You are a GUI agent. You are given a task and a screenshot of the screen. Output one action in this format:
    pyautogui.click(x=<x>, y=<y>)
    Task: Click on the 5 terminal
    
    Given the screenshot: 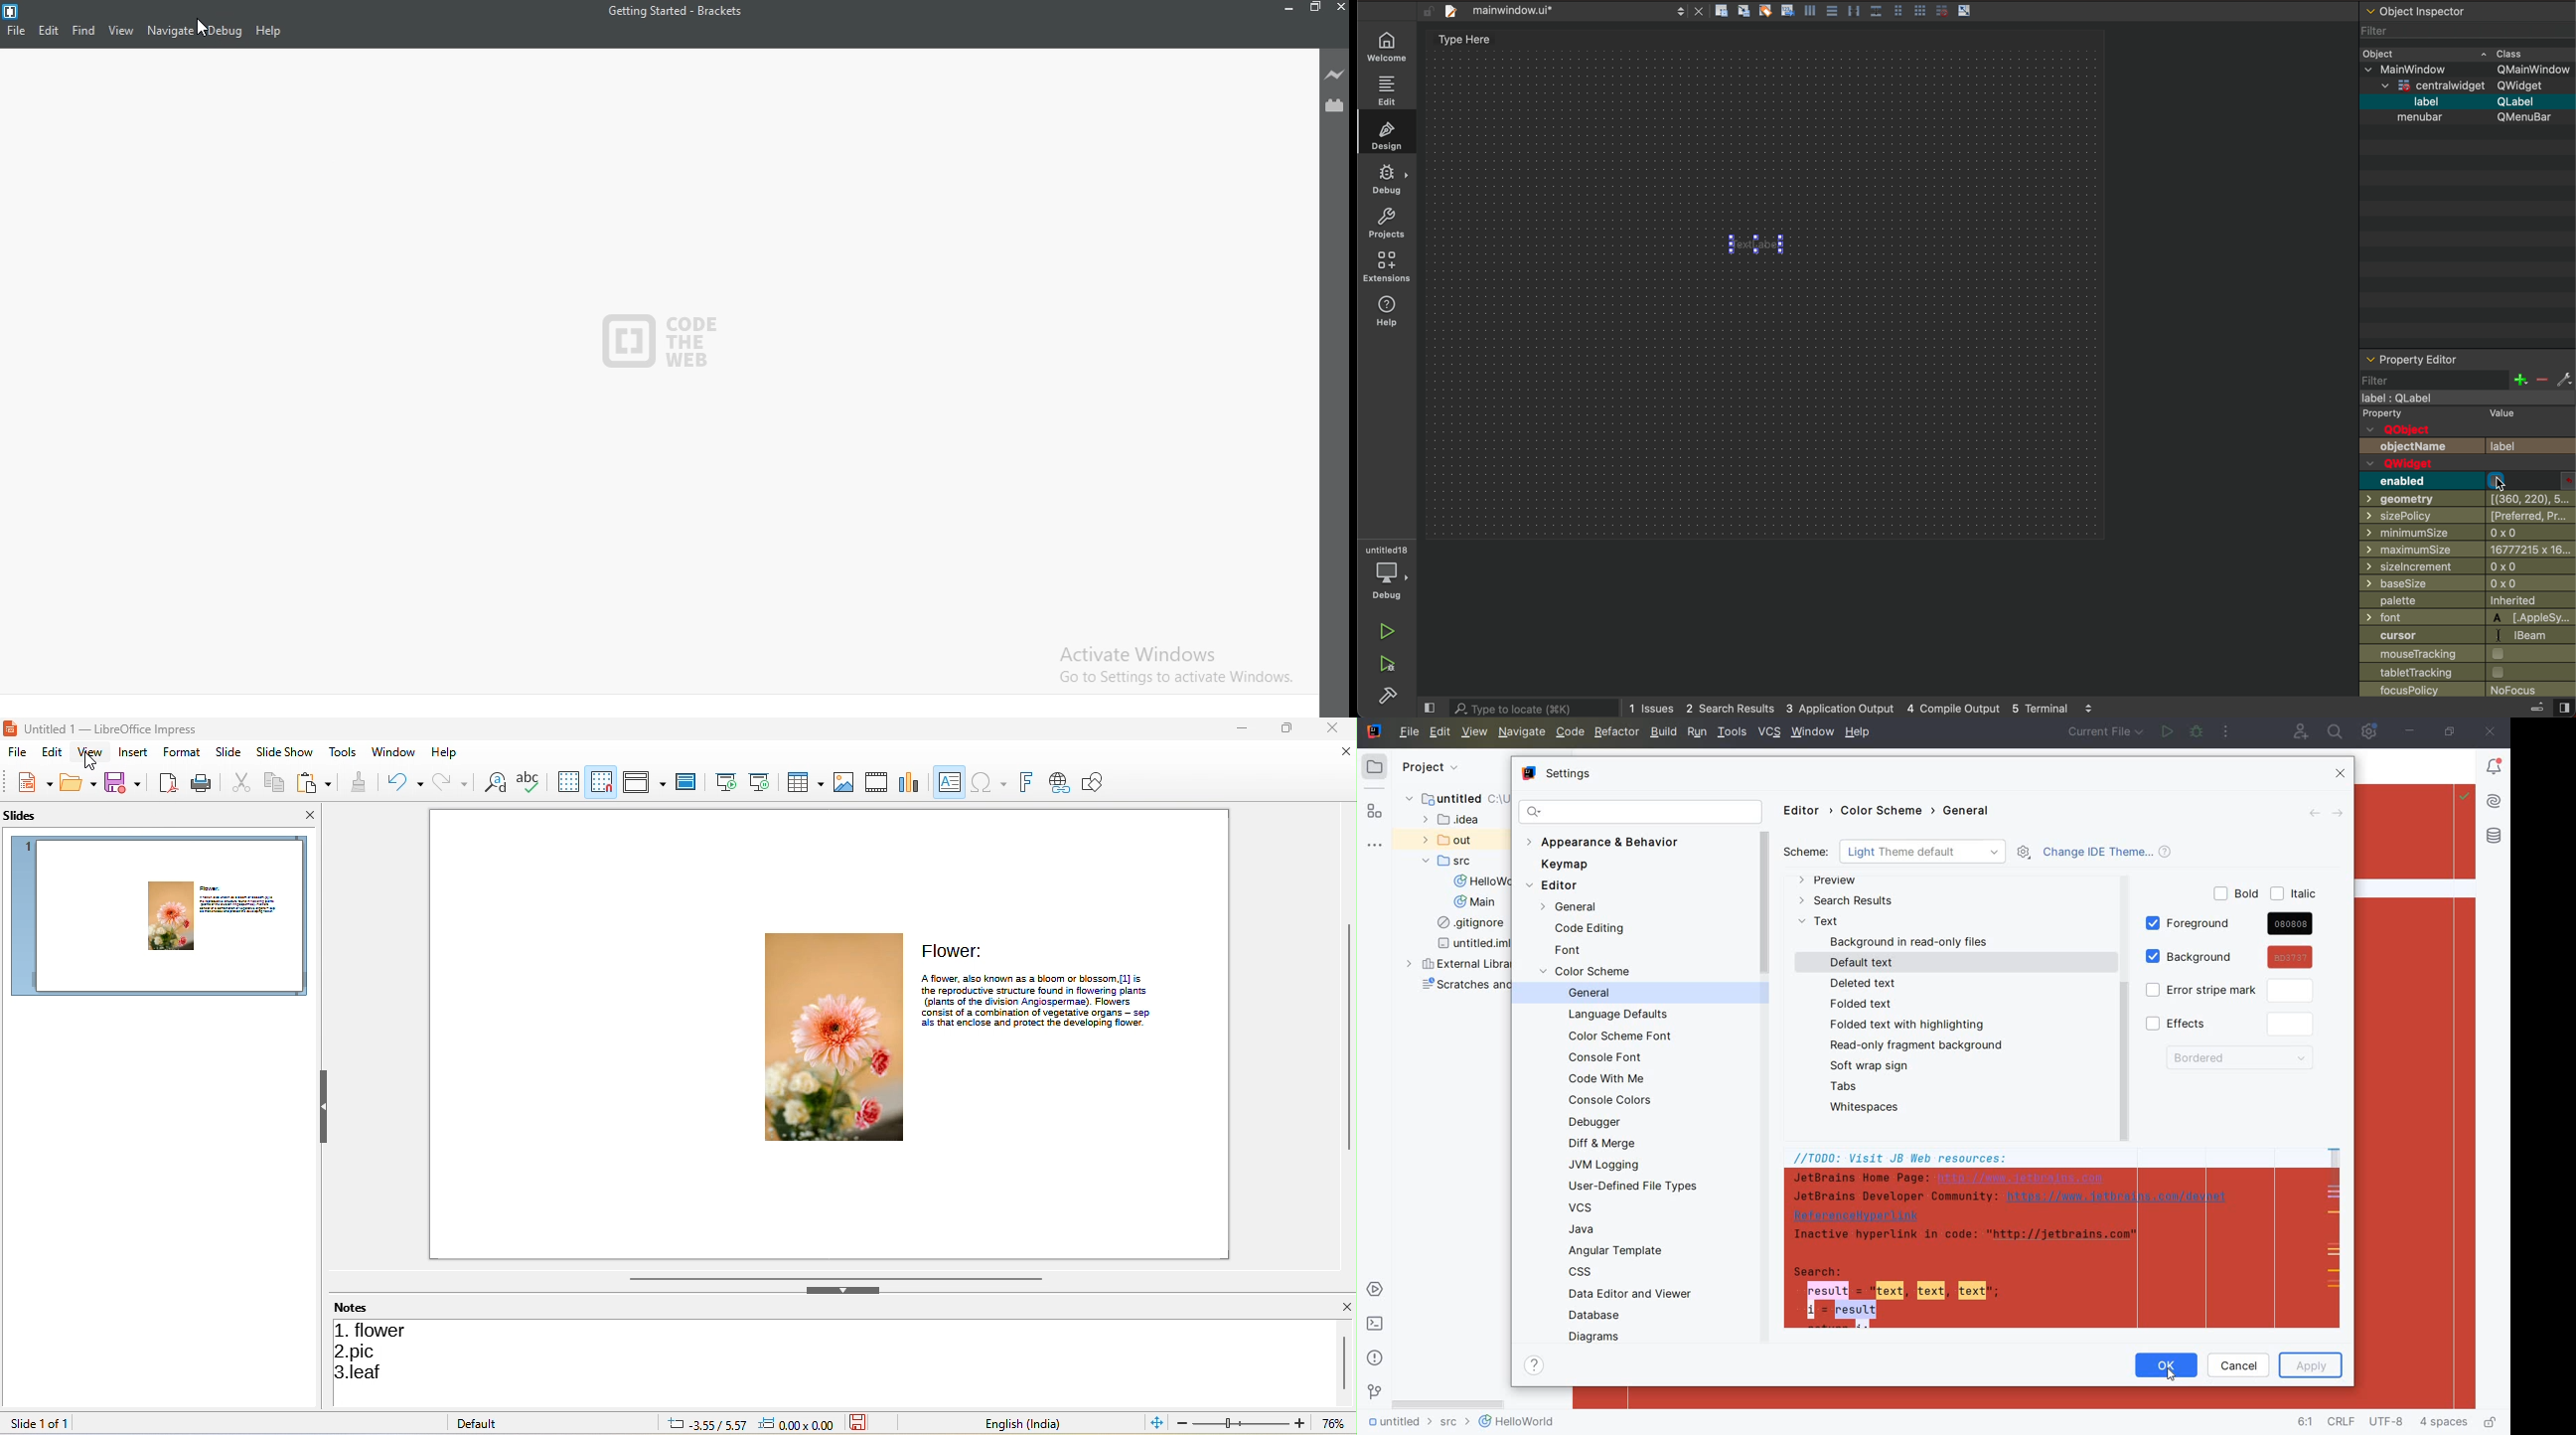 What is the action you would take?
    pyautogui.click(x=2038, y=708)
    